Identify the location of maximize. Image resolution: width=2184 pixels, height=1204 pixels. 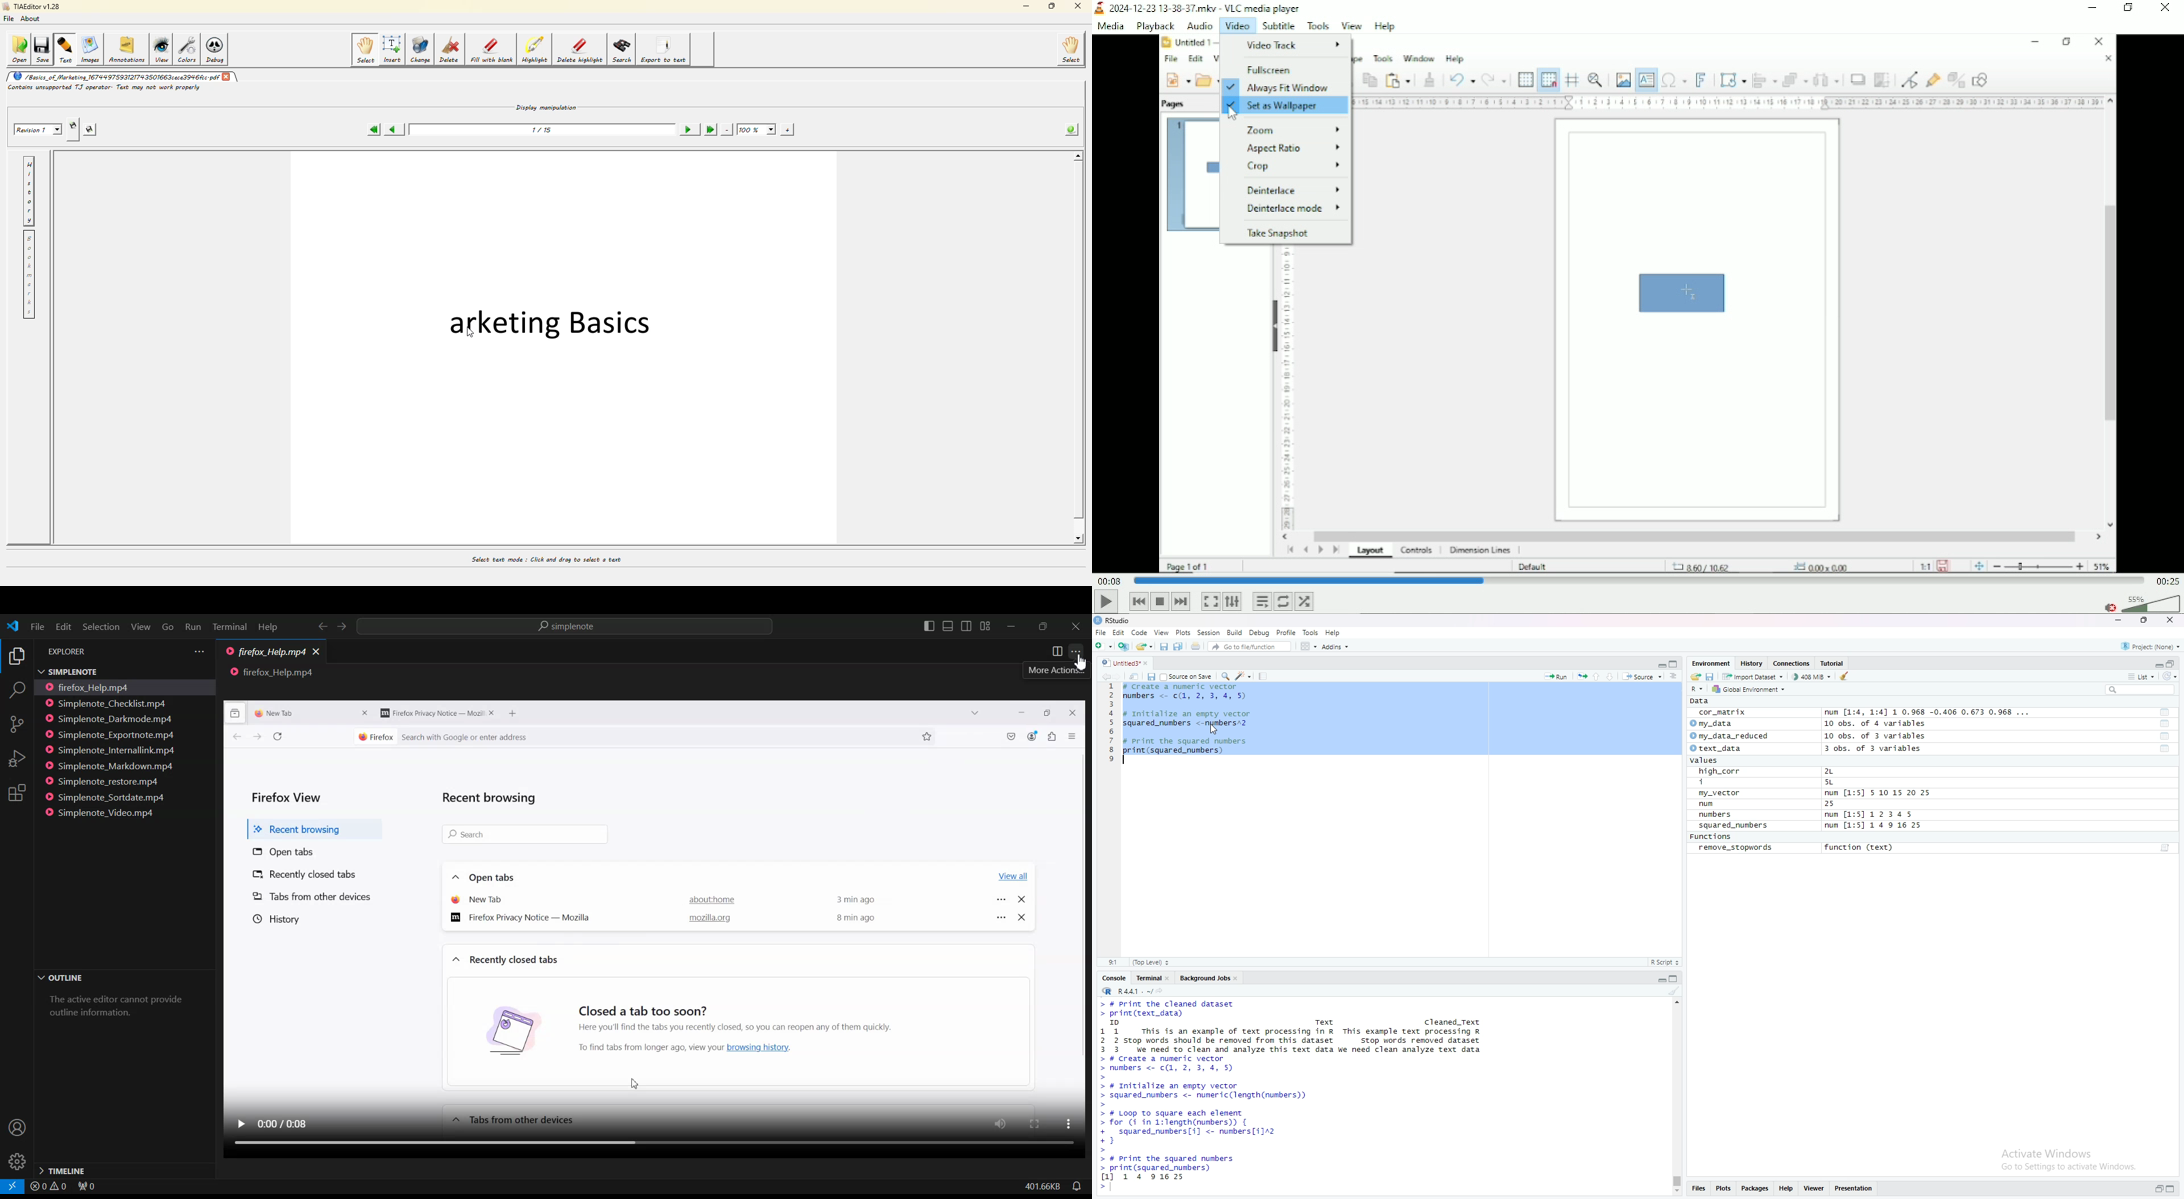
(1676, 978).